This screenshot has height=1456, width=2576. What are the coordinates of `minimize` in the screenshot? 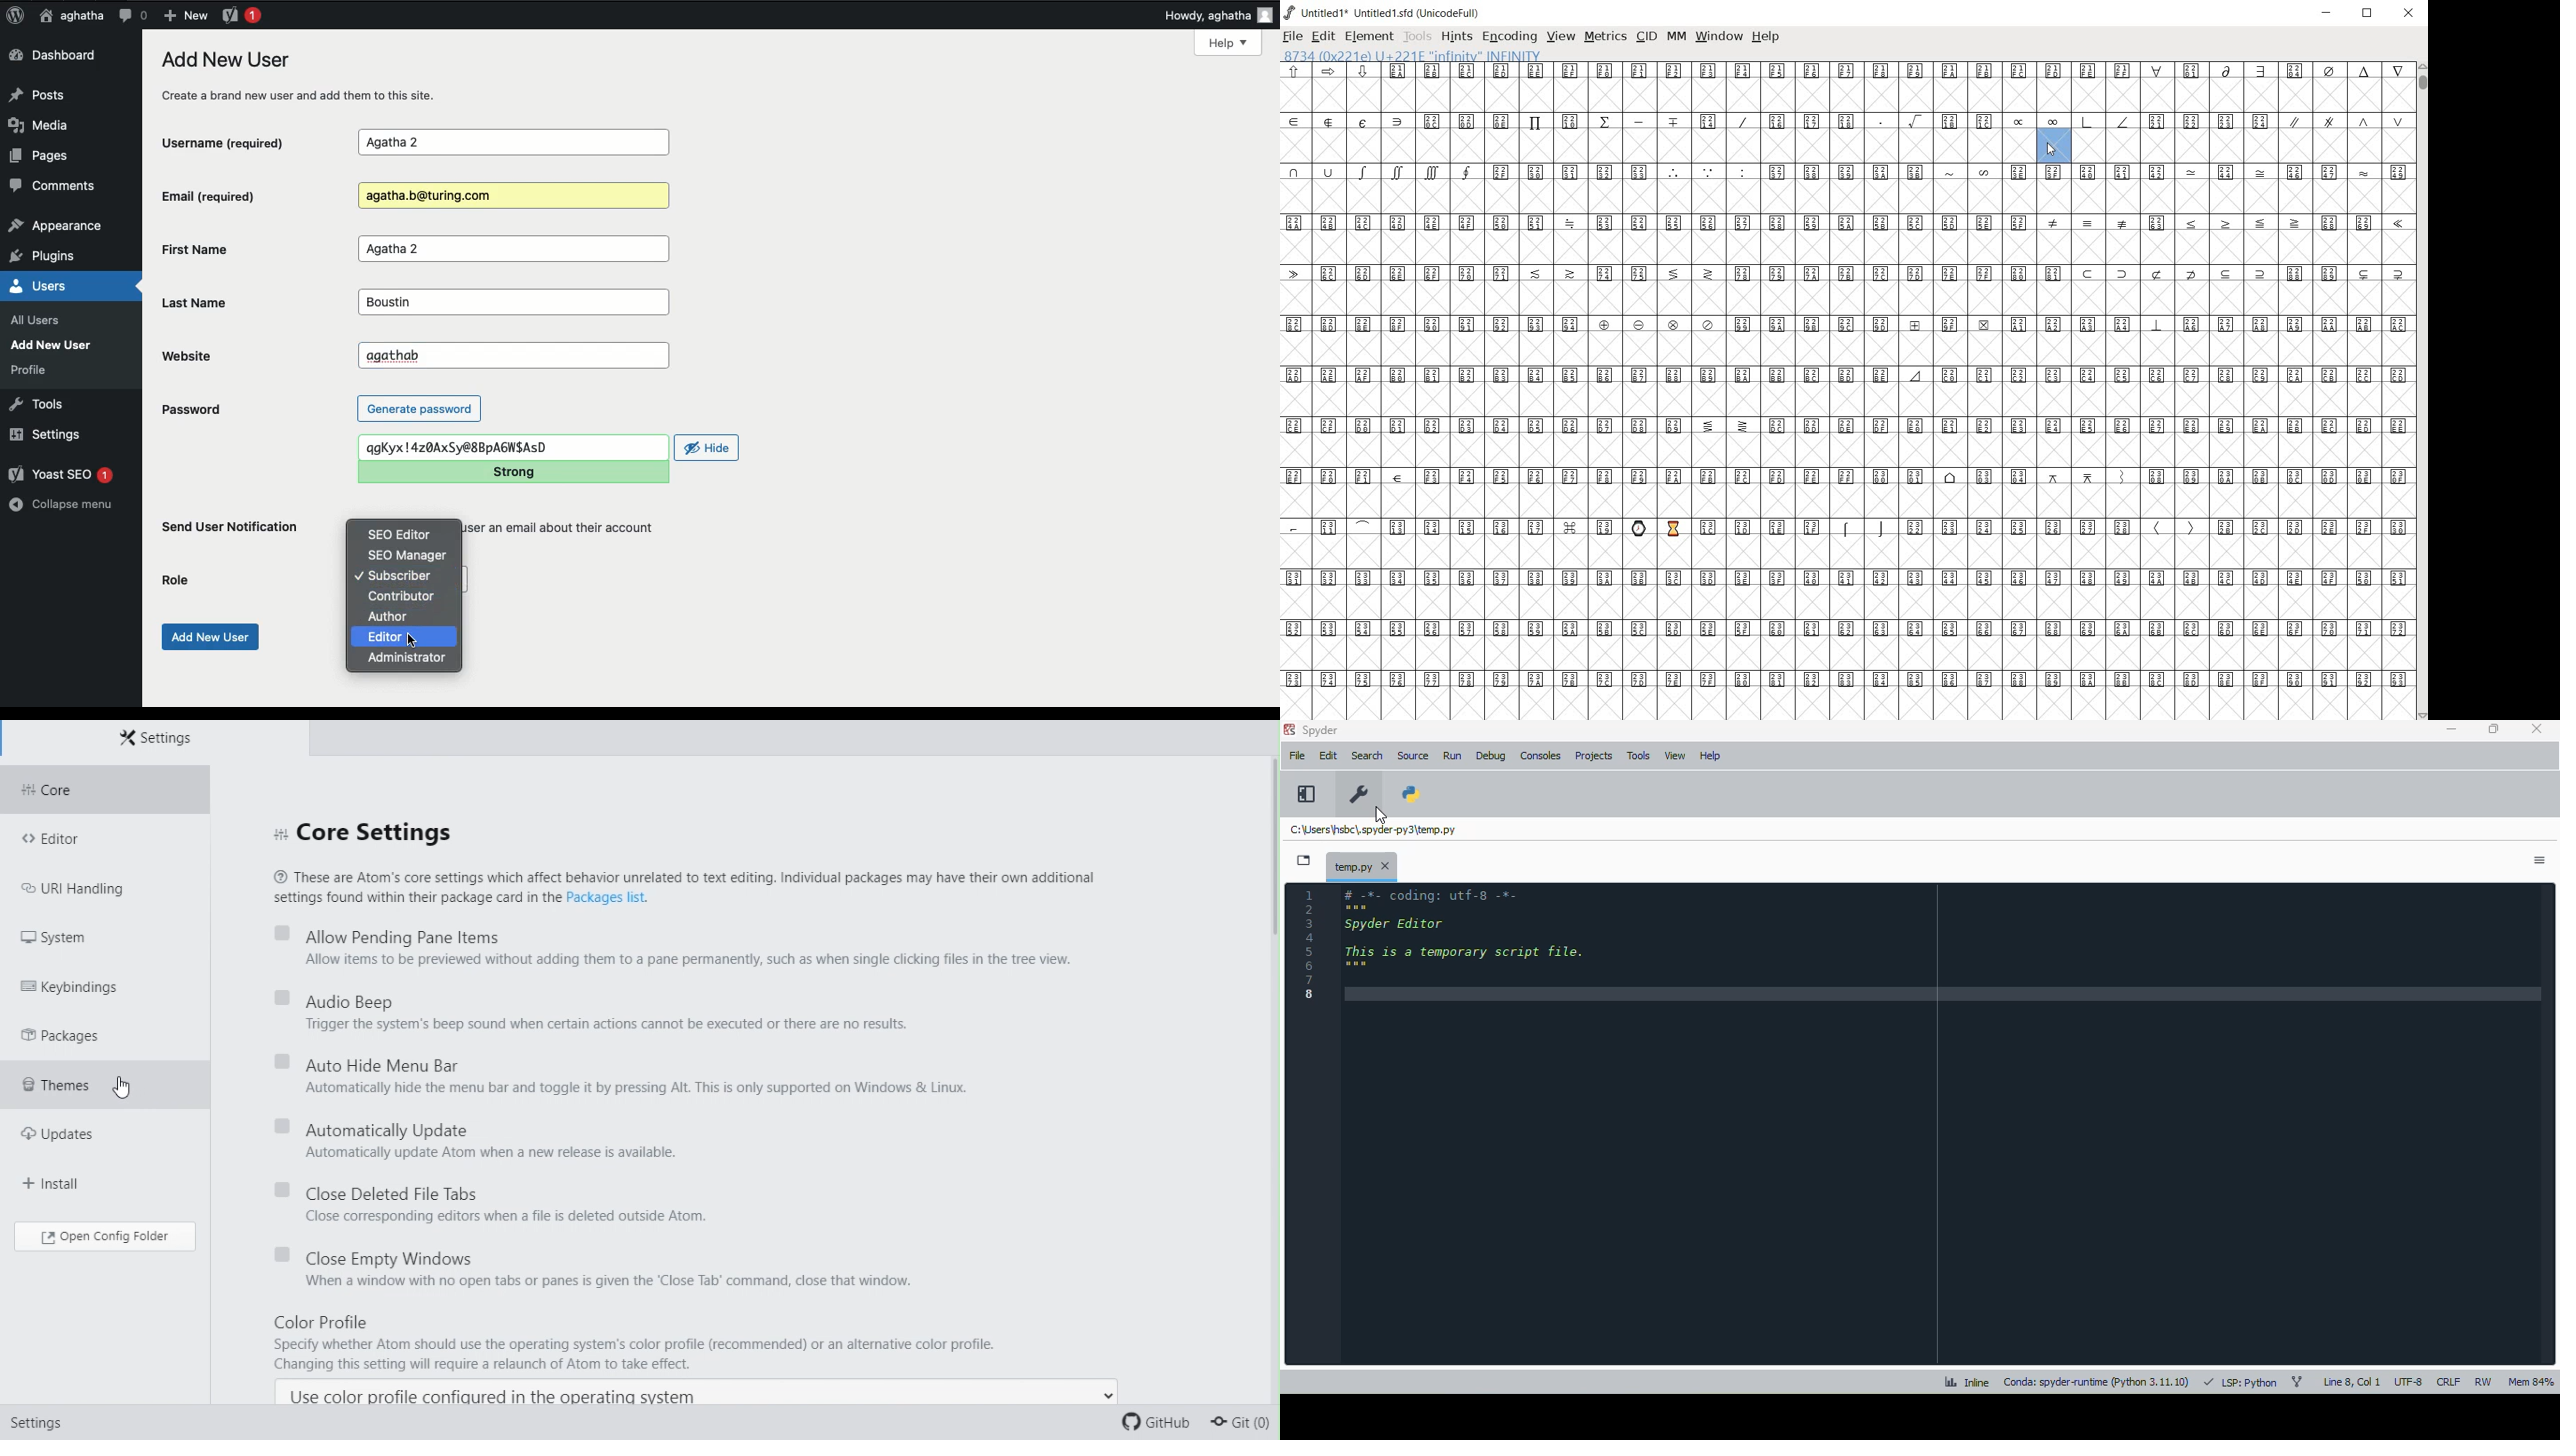 It's located at (2328, 13).